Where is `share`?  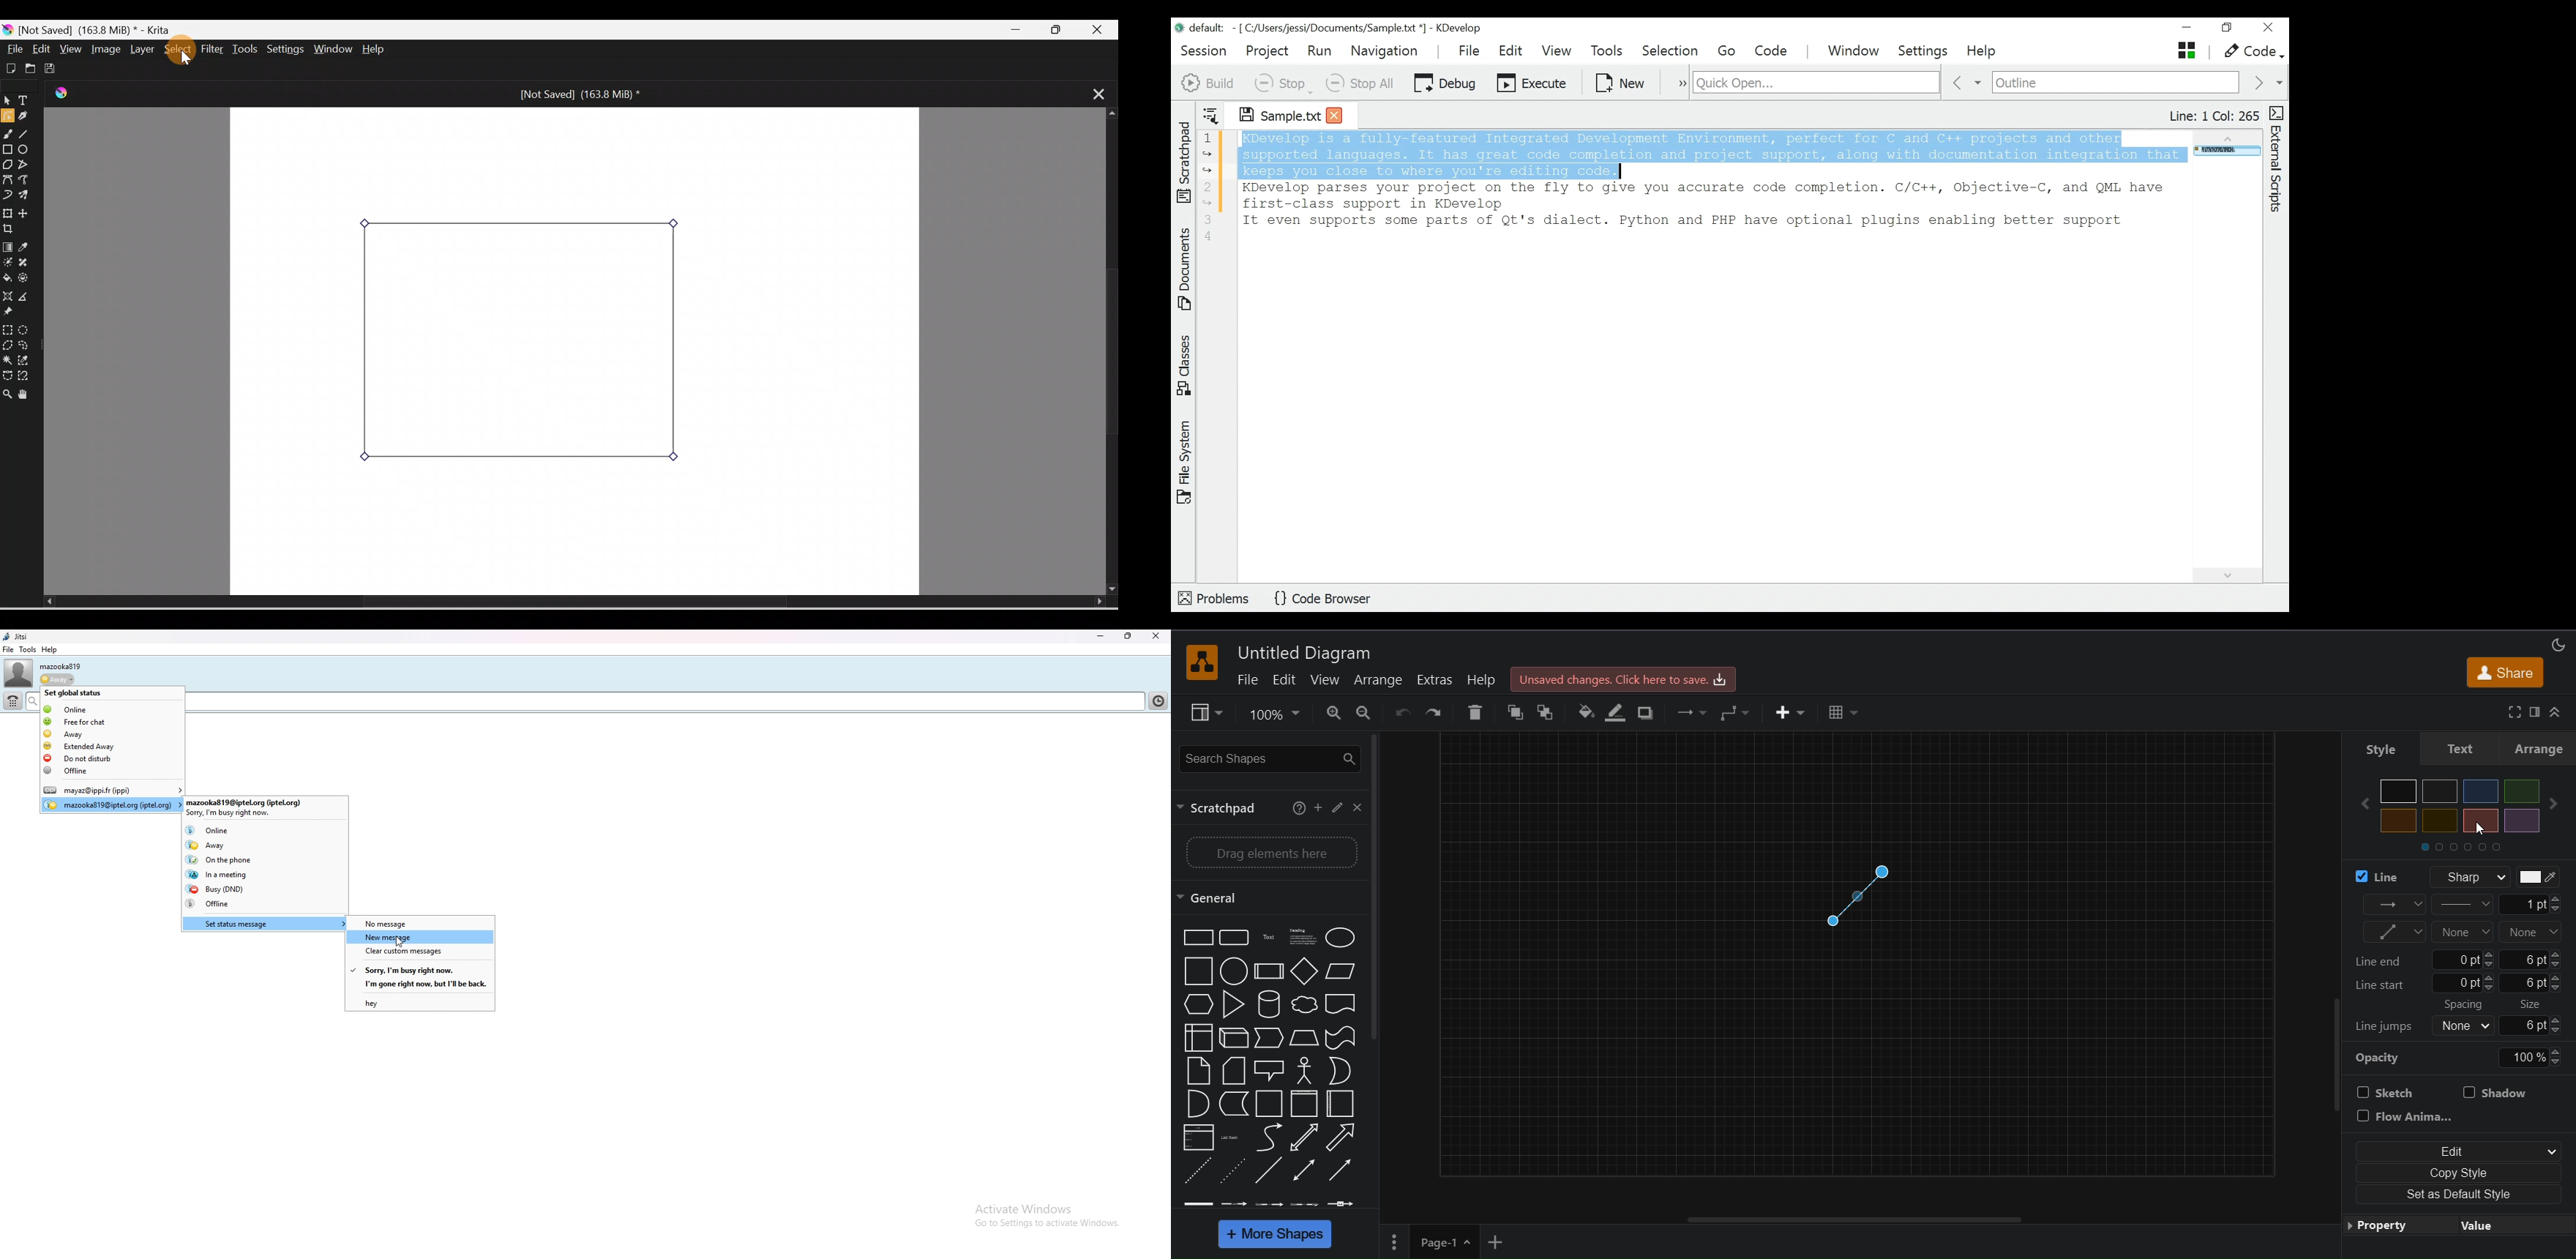
share is located at coordinates (2507, 674).